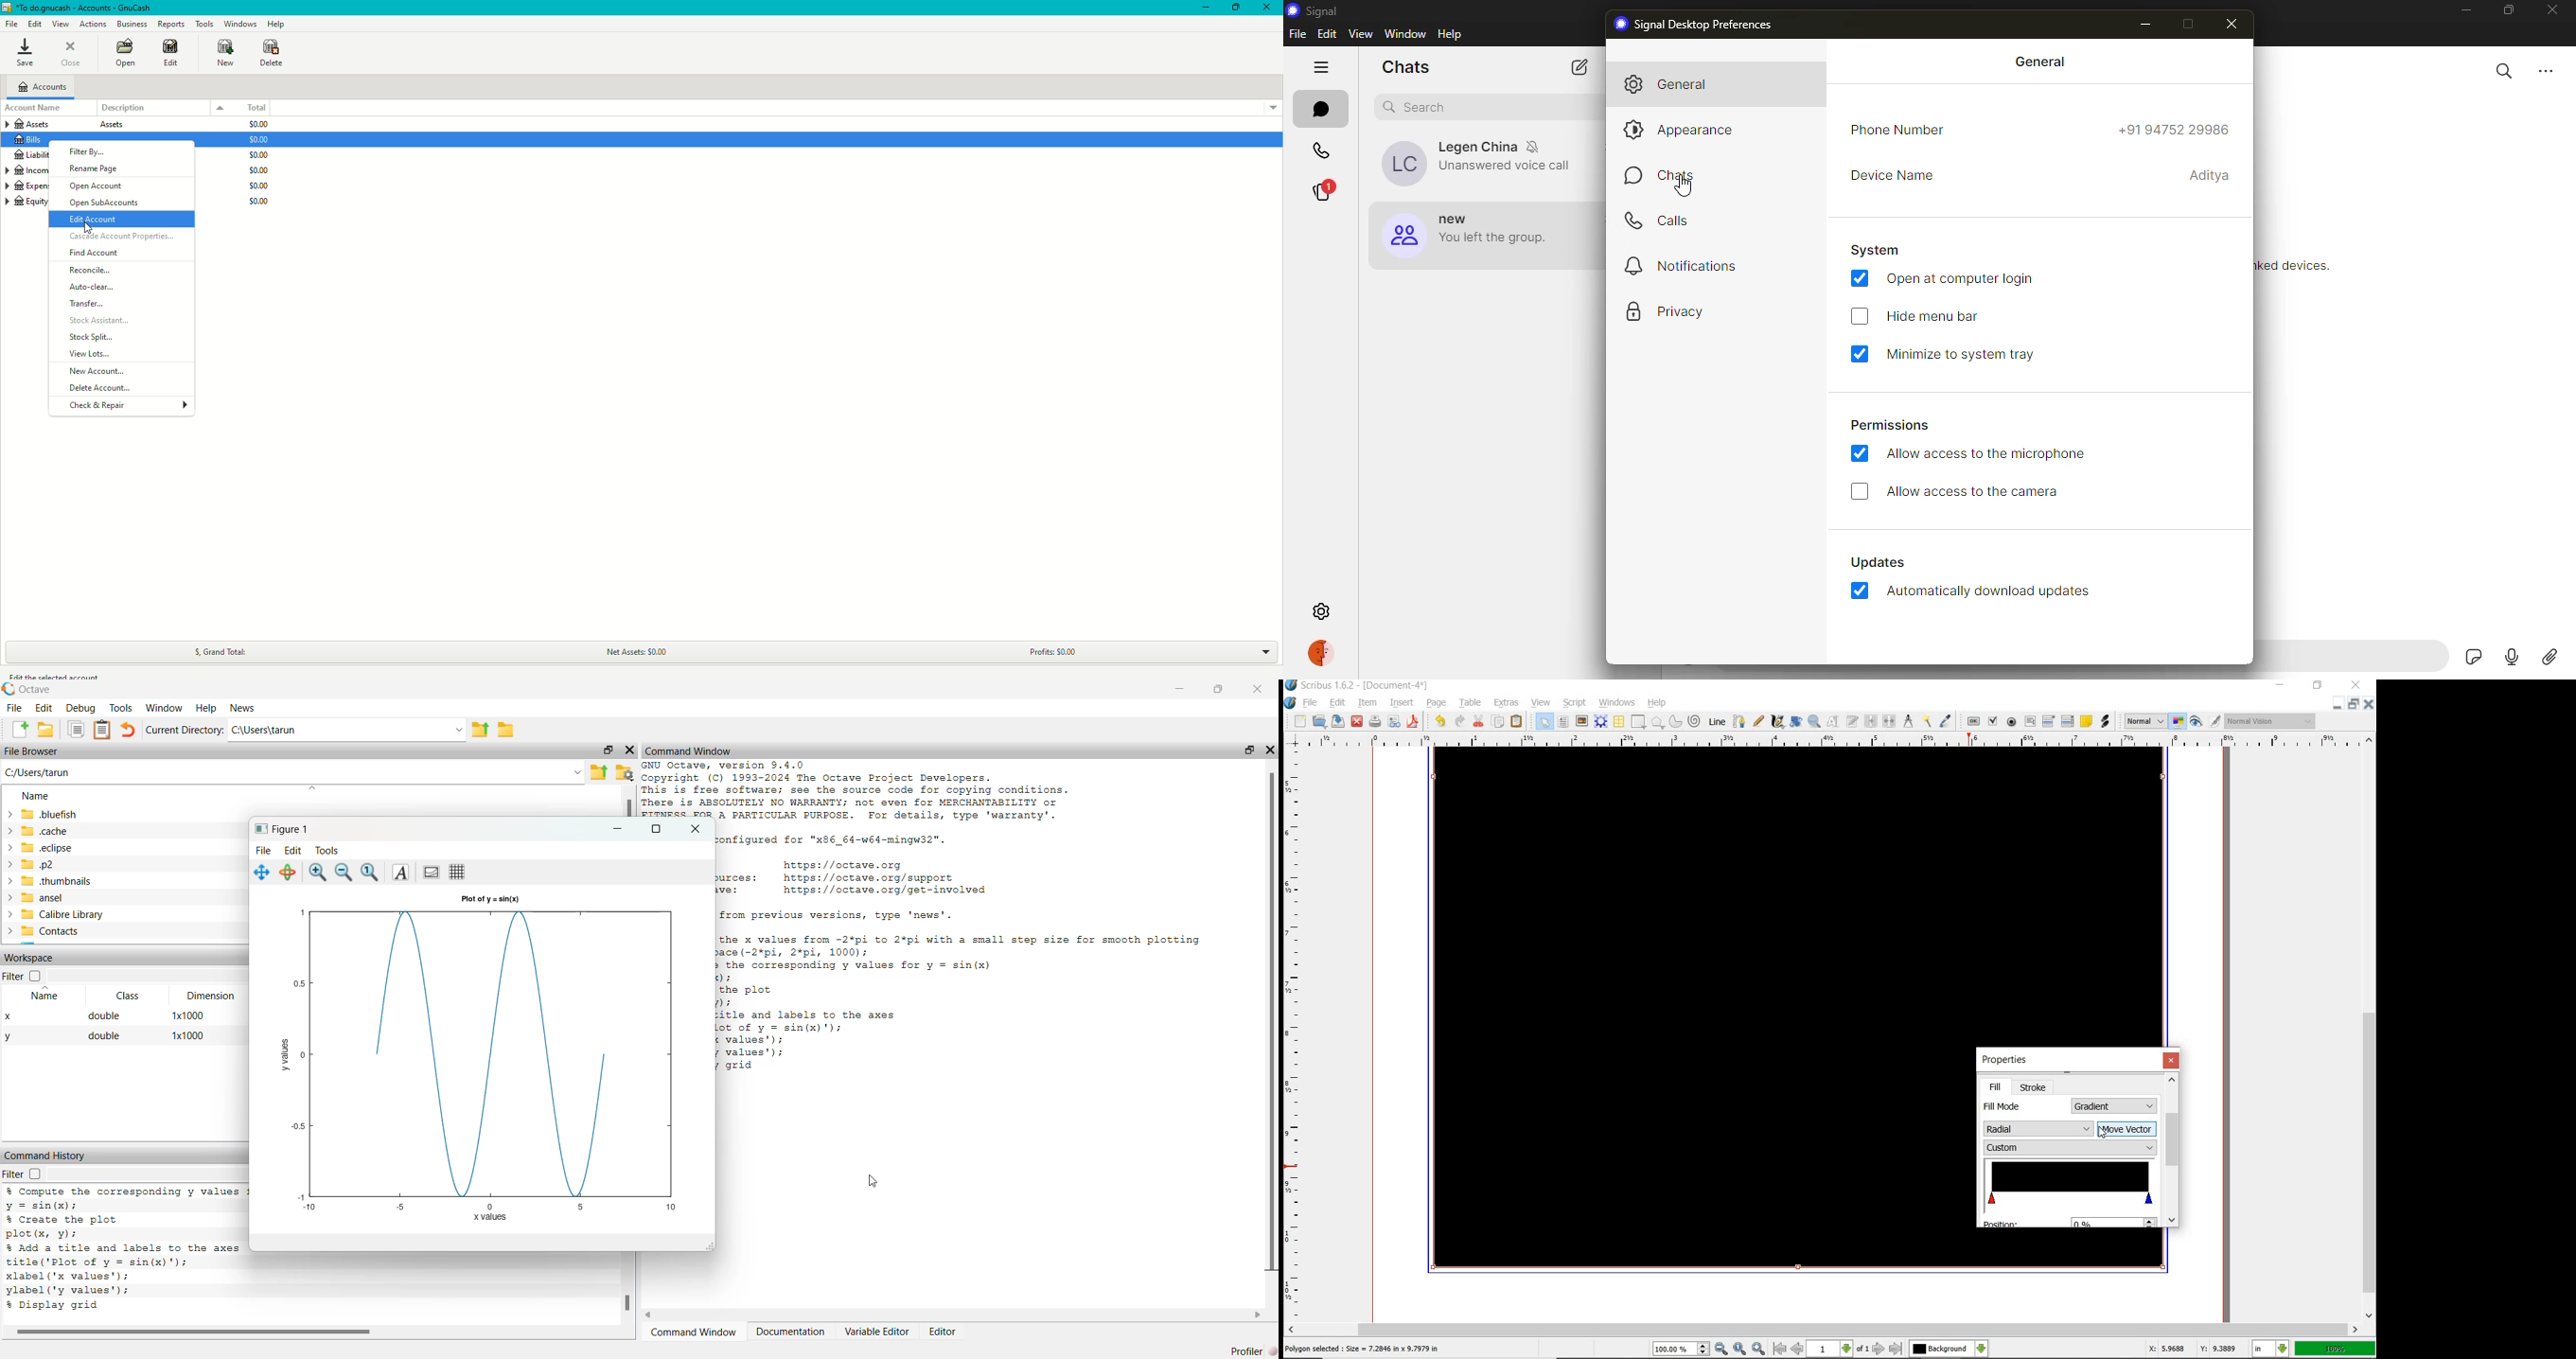 This screenshot has height=1372, width=2576. Describe the element at coordinates (2002, 455) in the screenshot. I see `allow mic access` at that location.